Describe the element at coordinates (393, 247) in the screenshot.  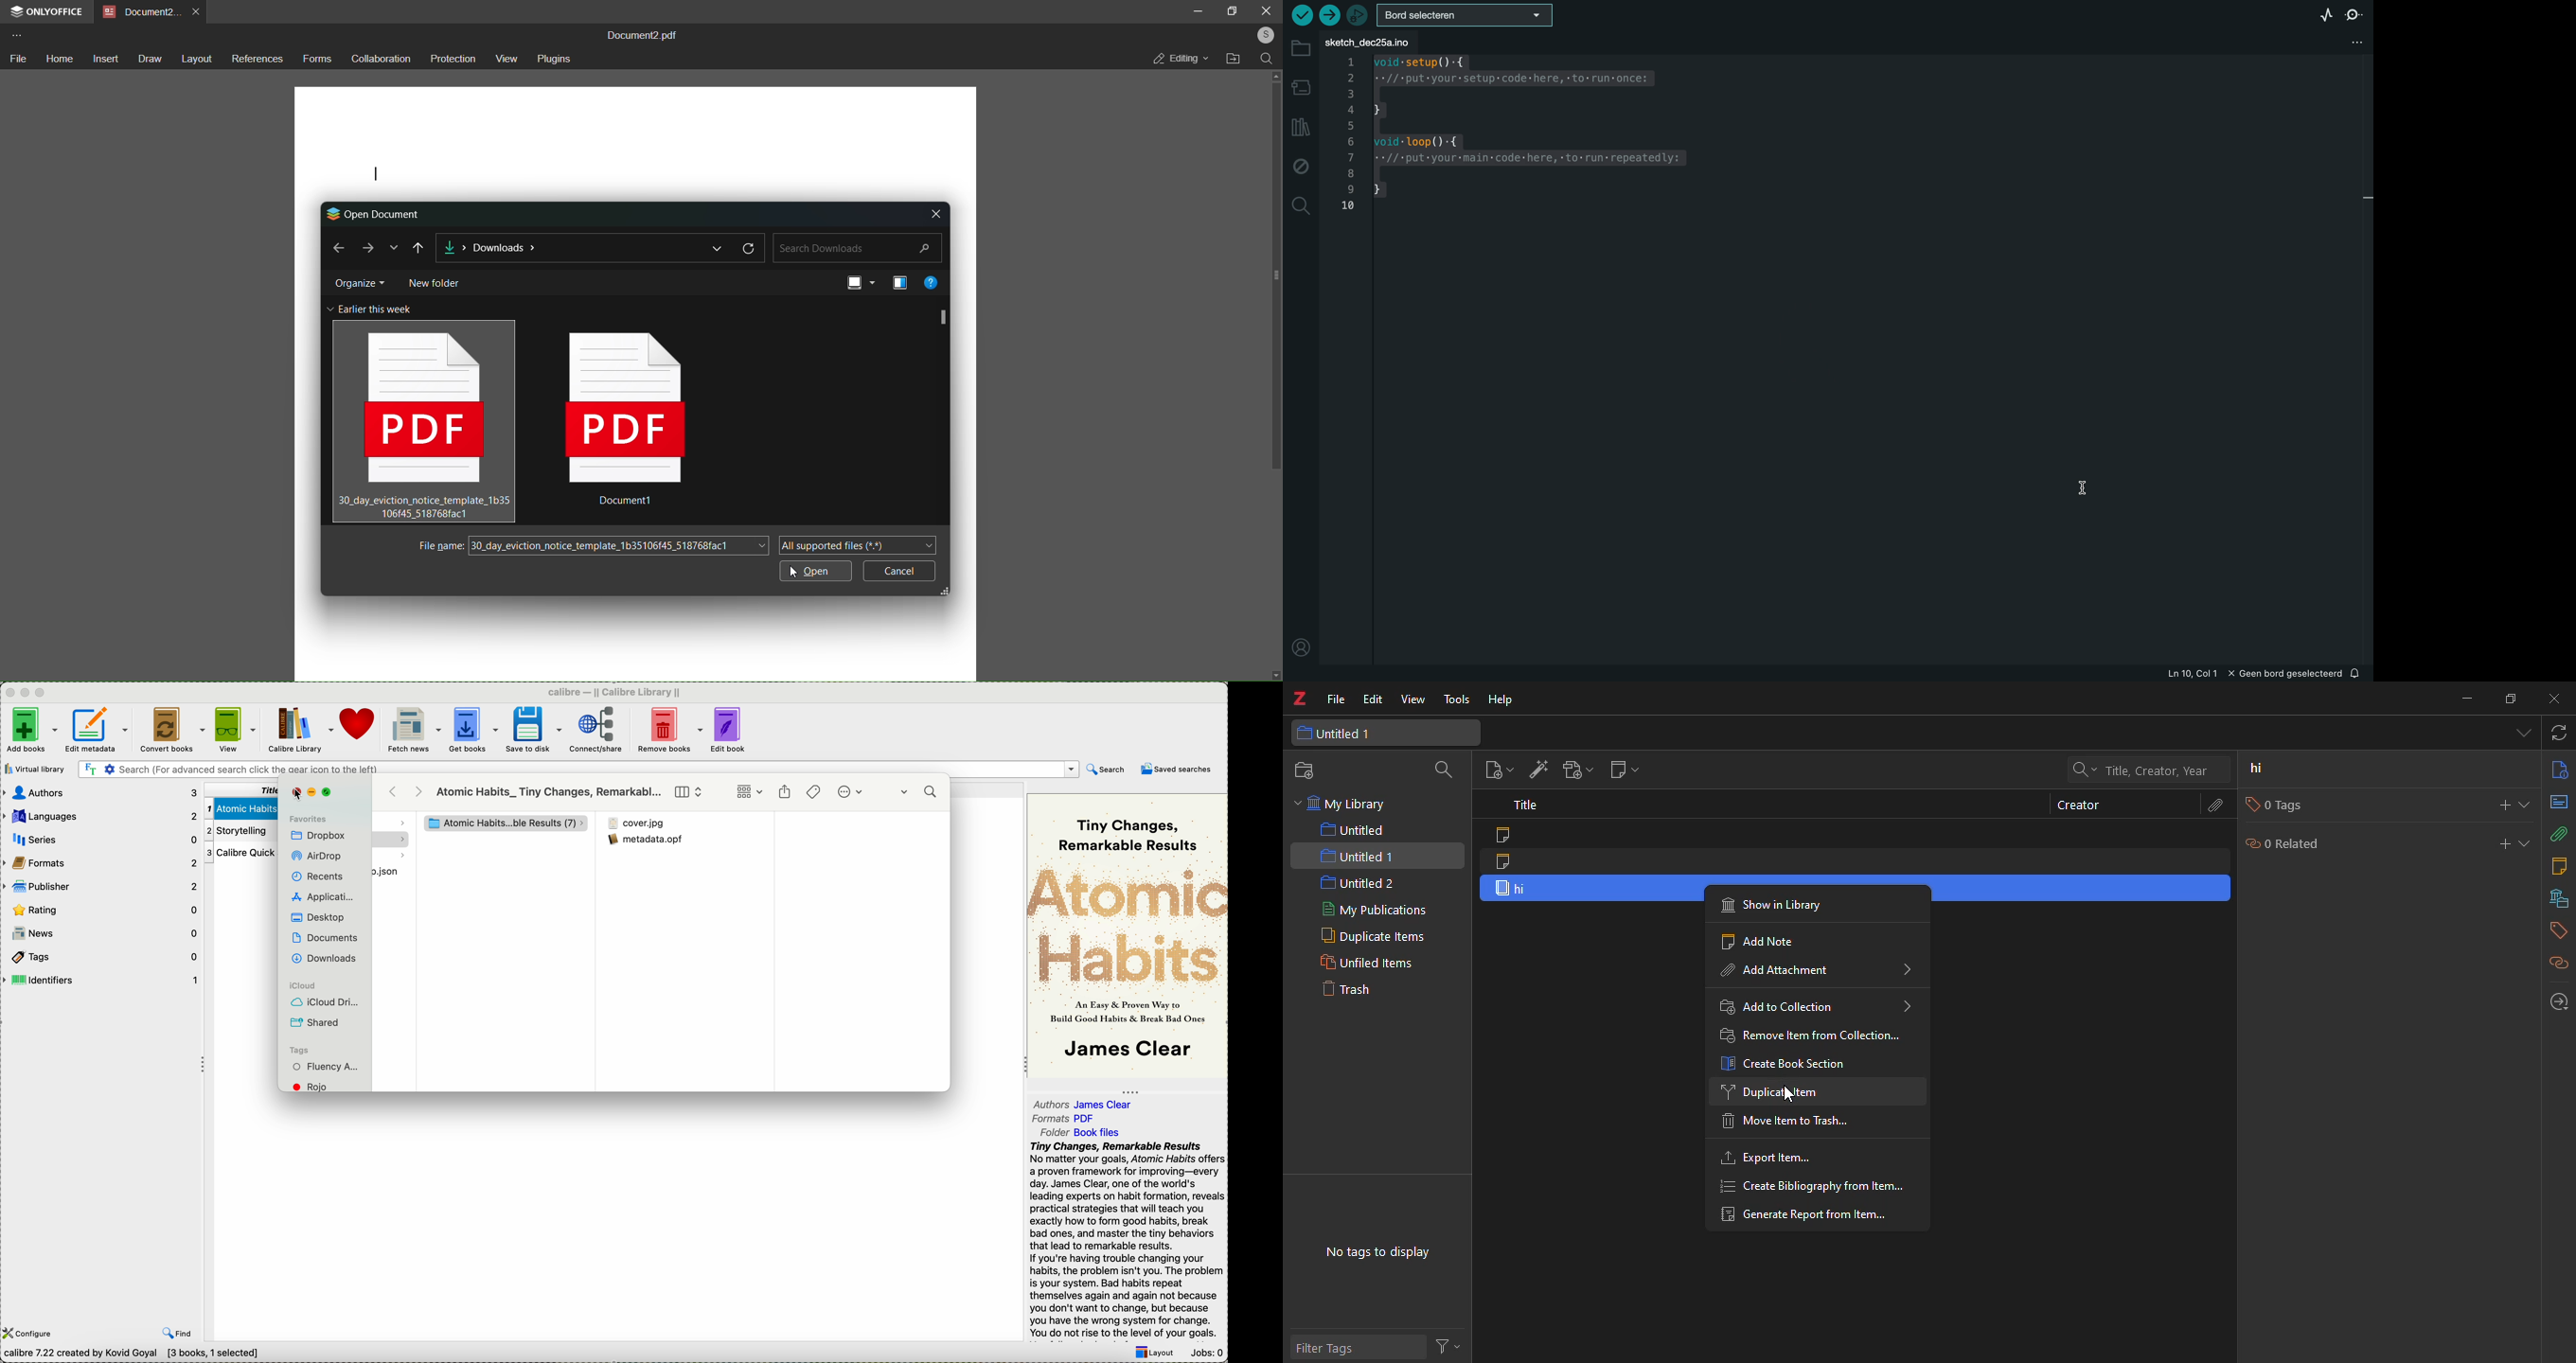
I see `list` at that location.